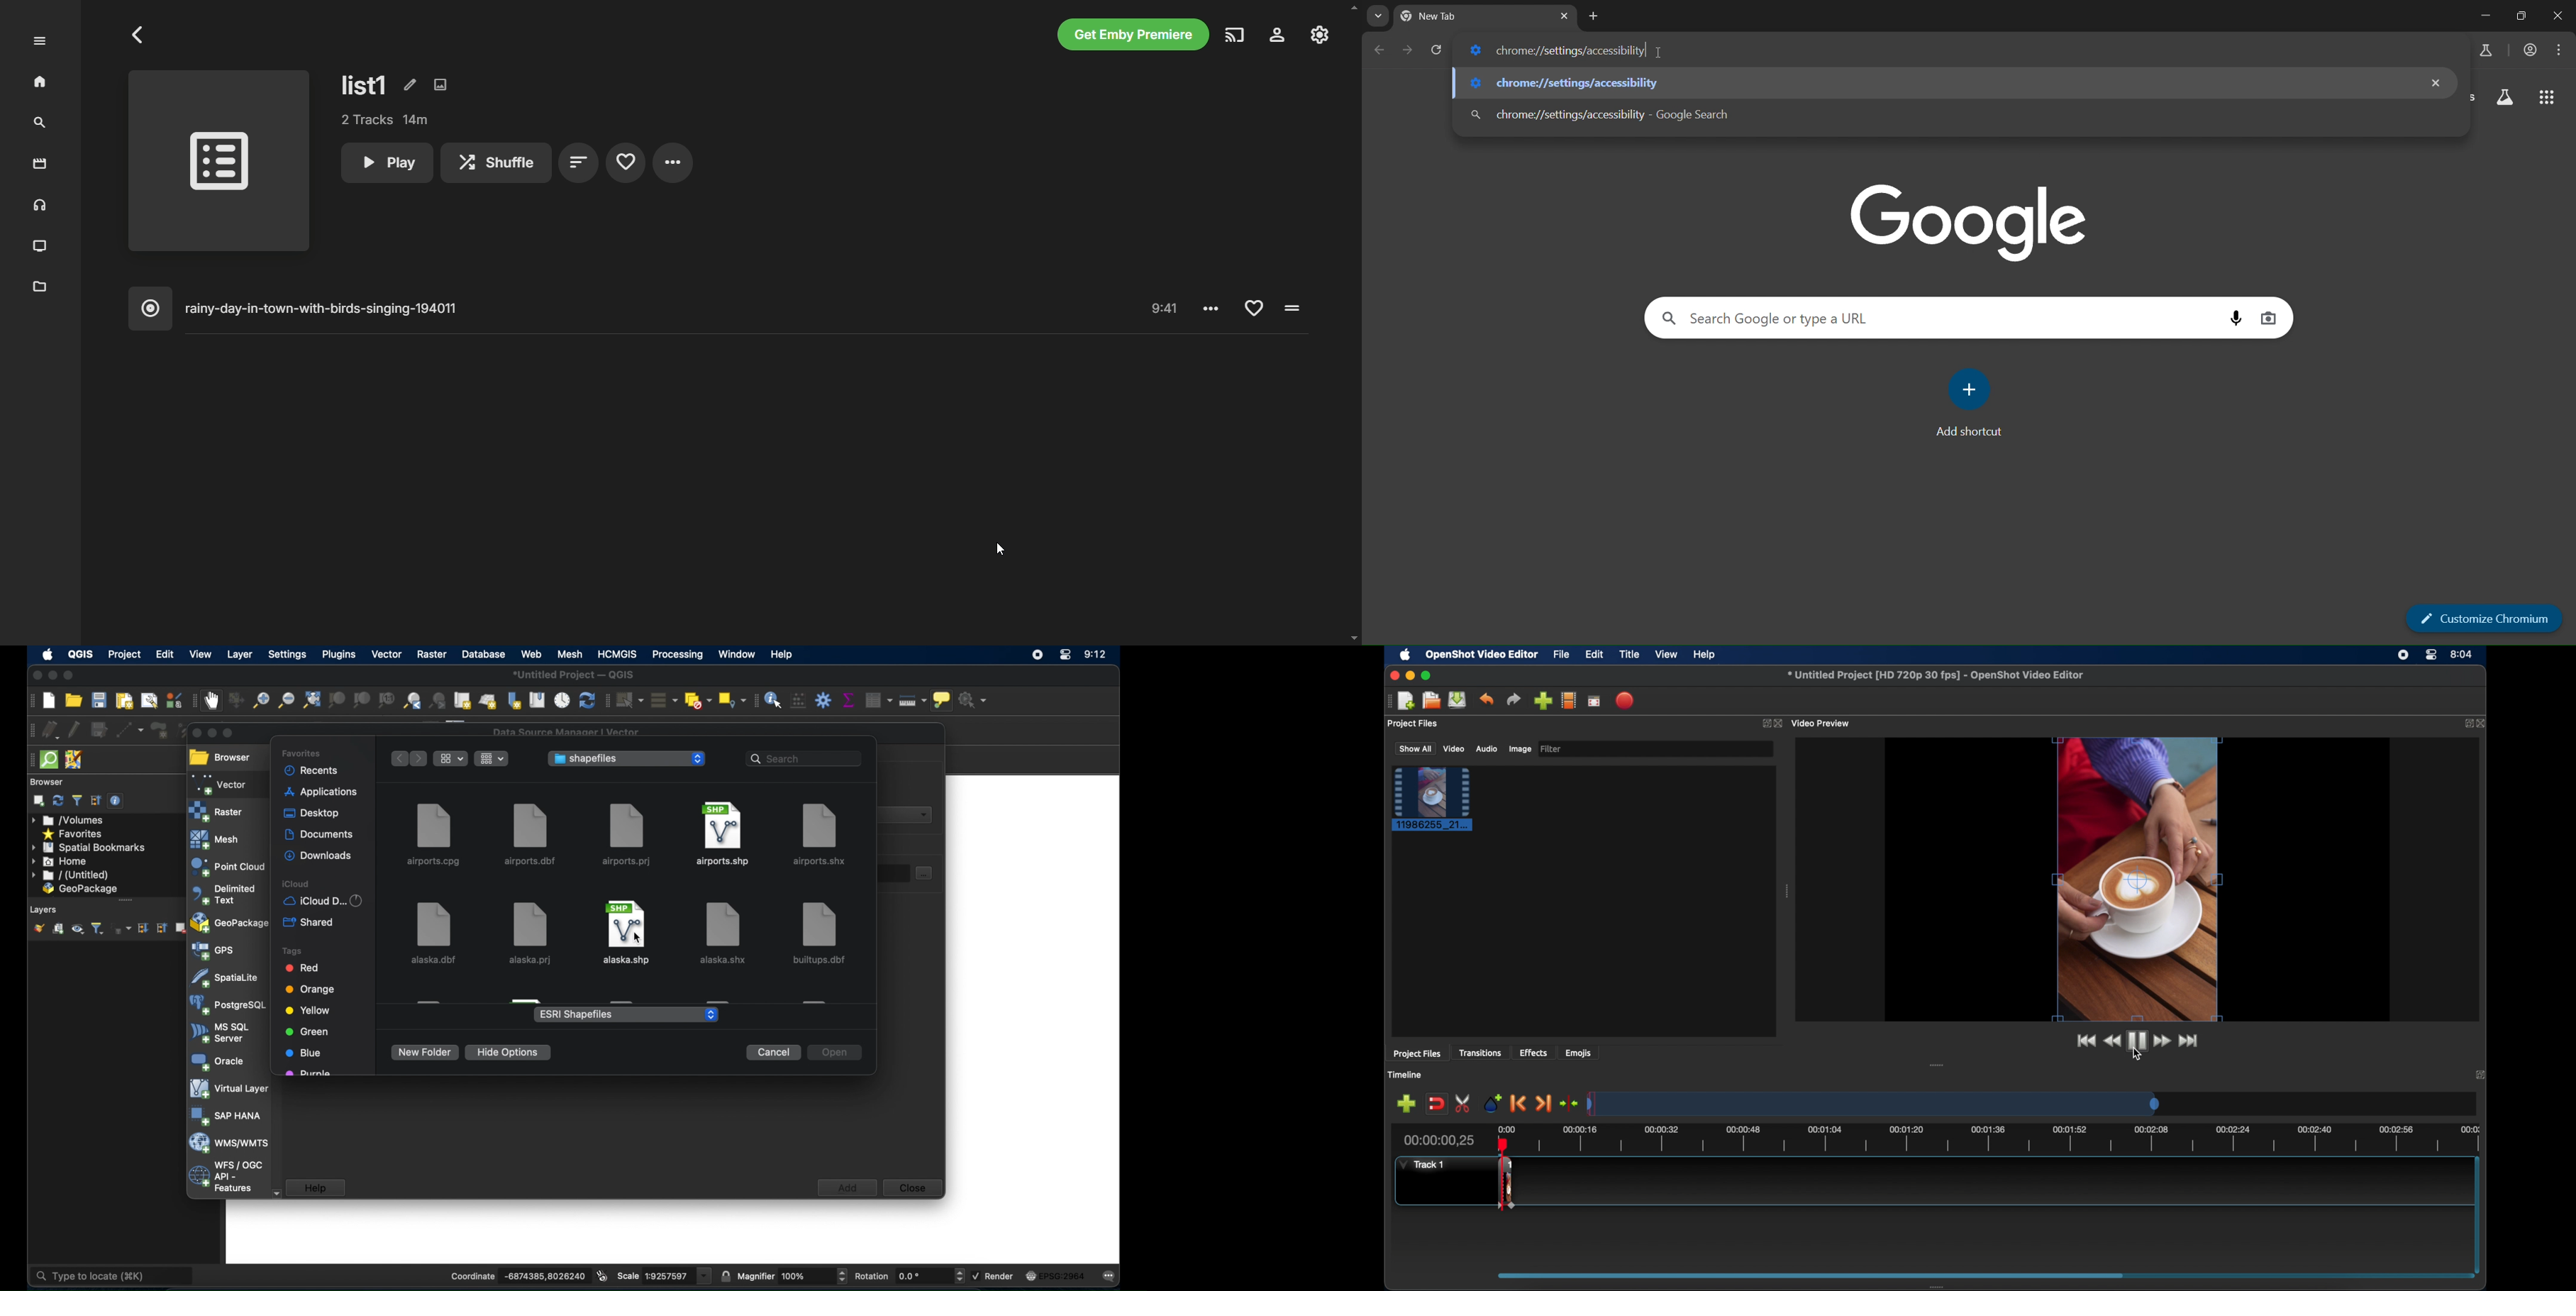  What do you see at coordinates (2138, 1041) in the screenshot?
I see `pause ` at bounding box center [2138, 1041].